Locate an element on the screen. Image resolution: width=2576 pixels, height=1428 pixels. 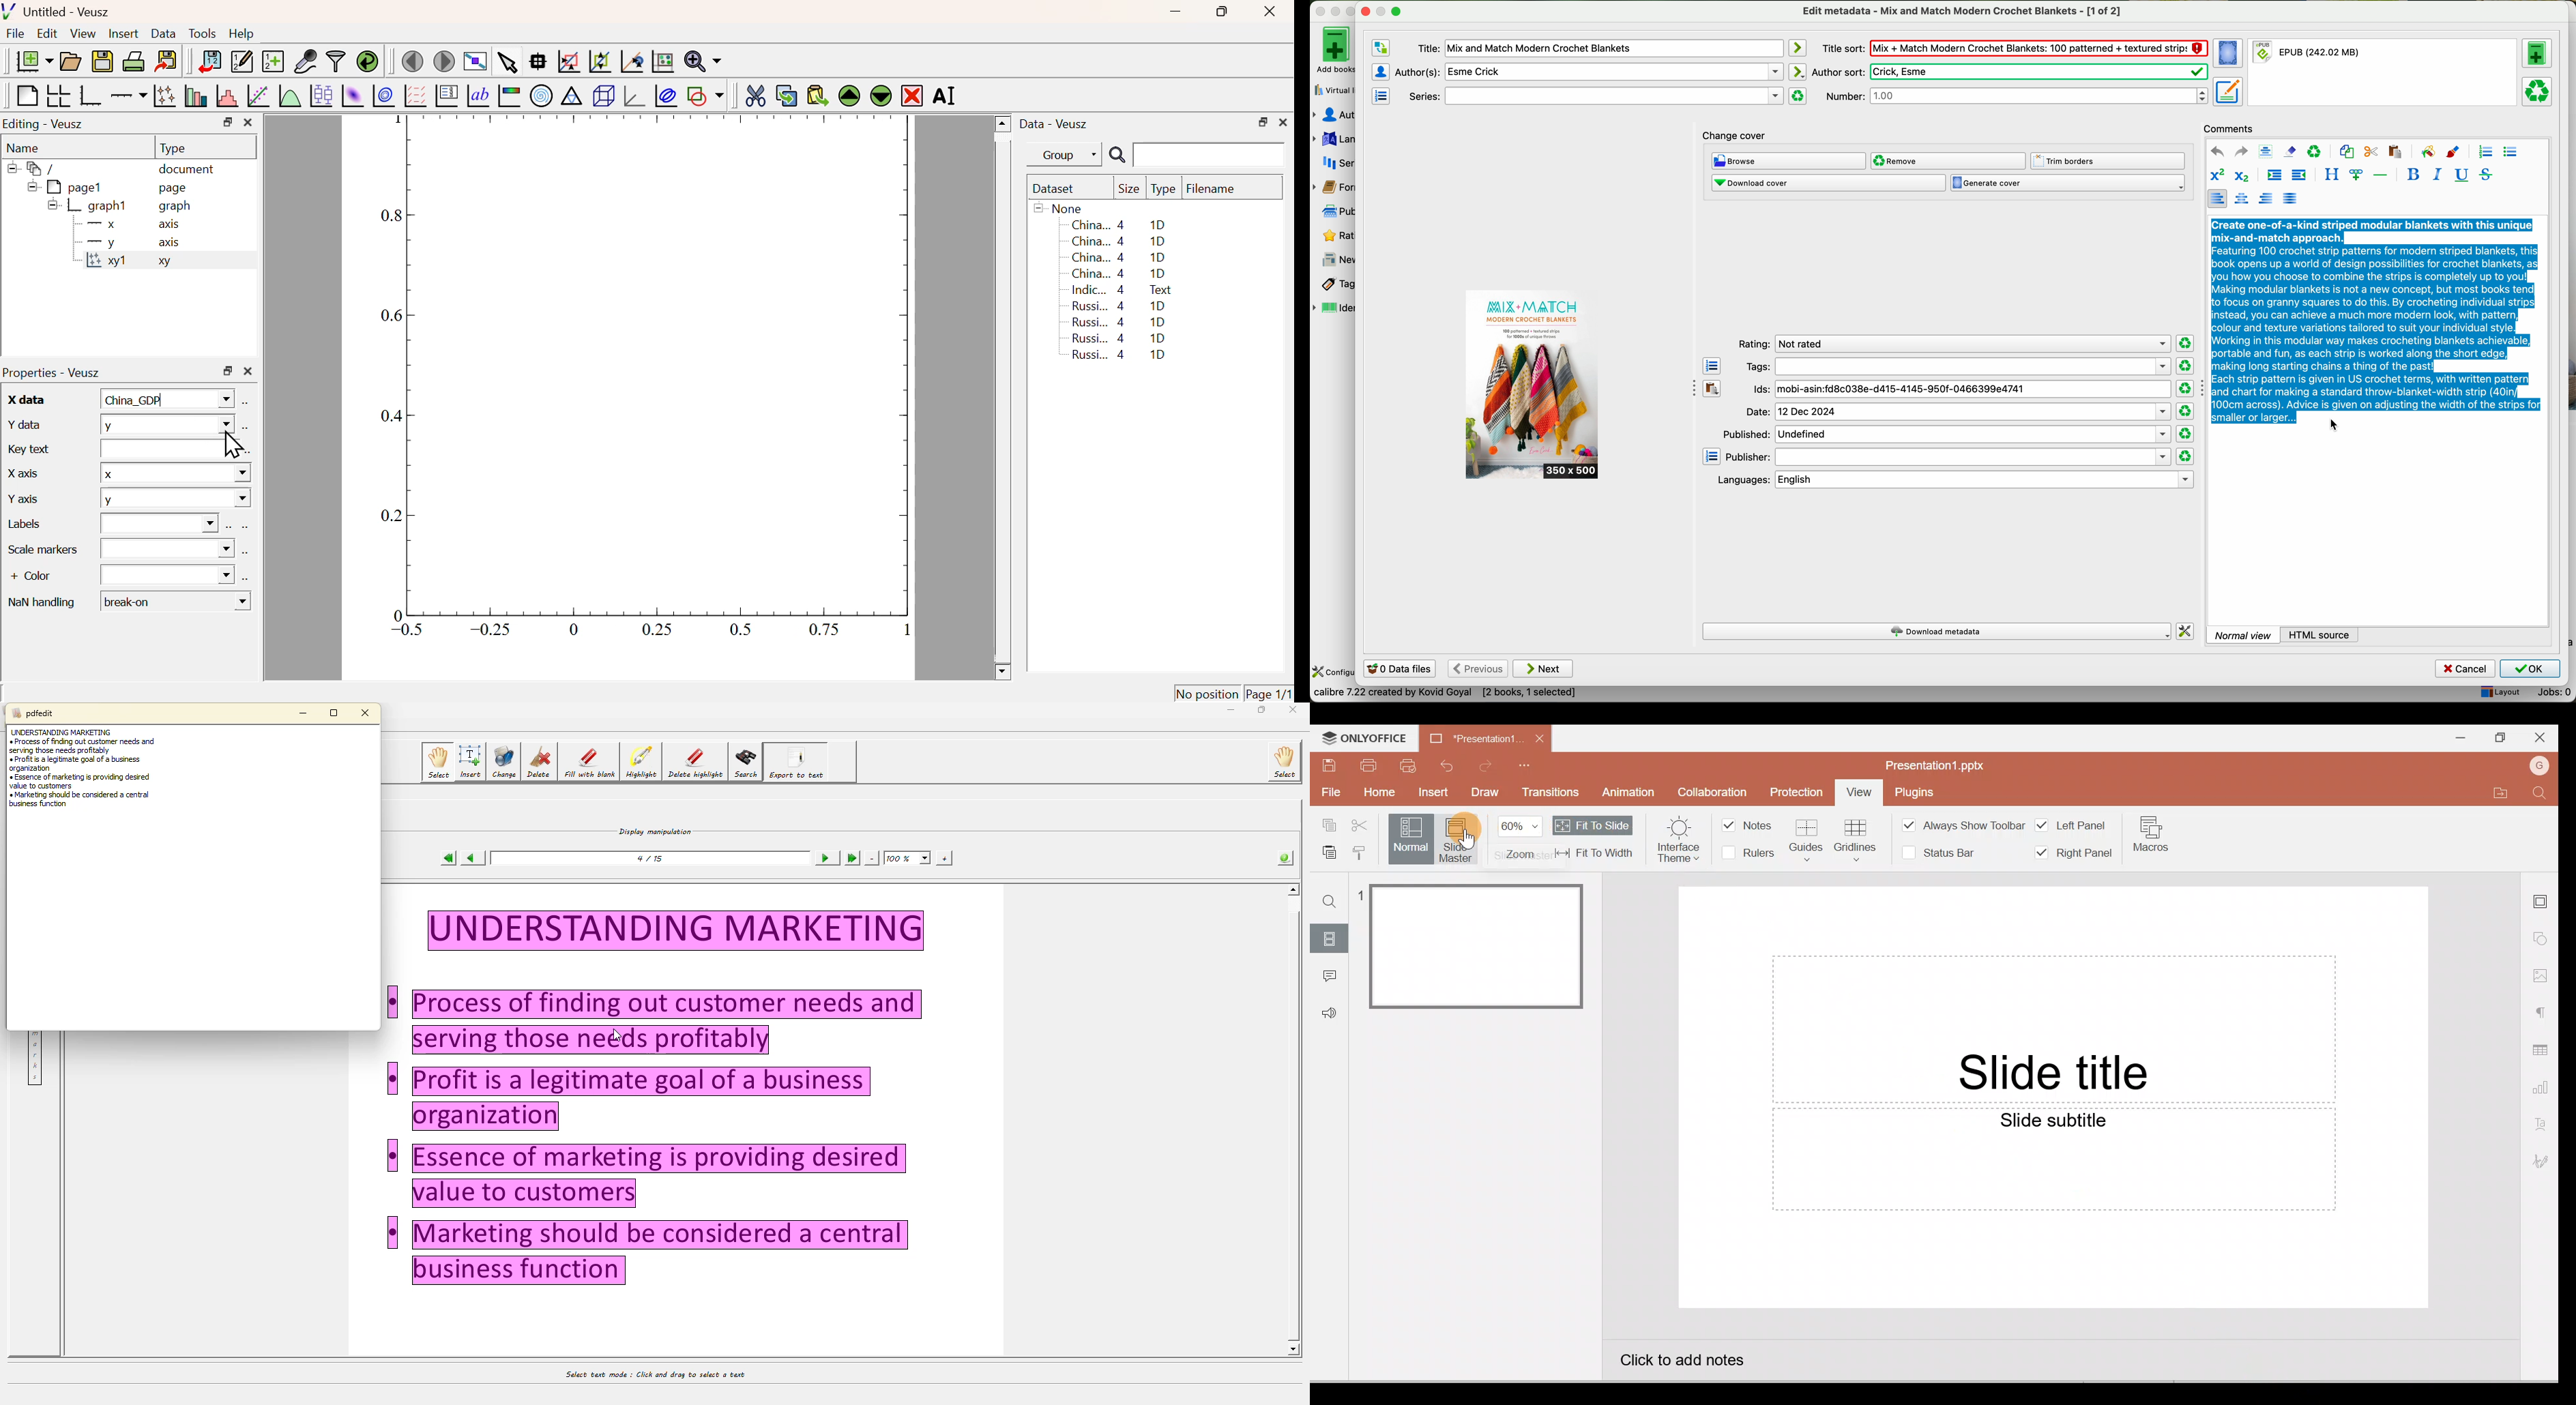
Plot a function is located at coordinates (288, 96).